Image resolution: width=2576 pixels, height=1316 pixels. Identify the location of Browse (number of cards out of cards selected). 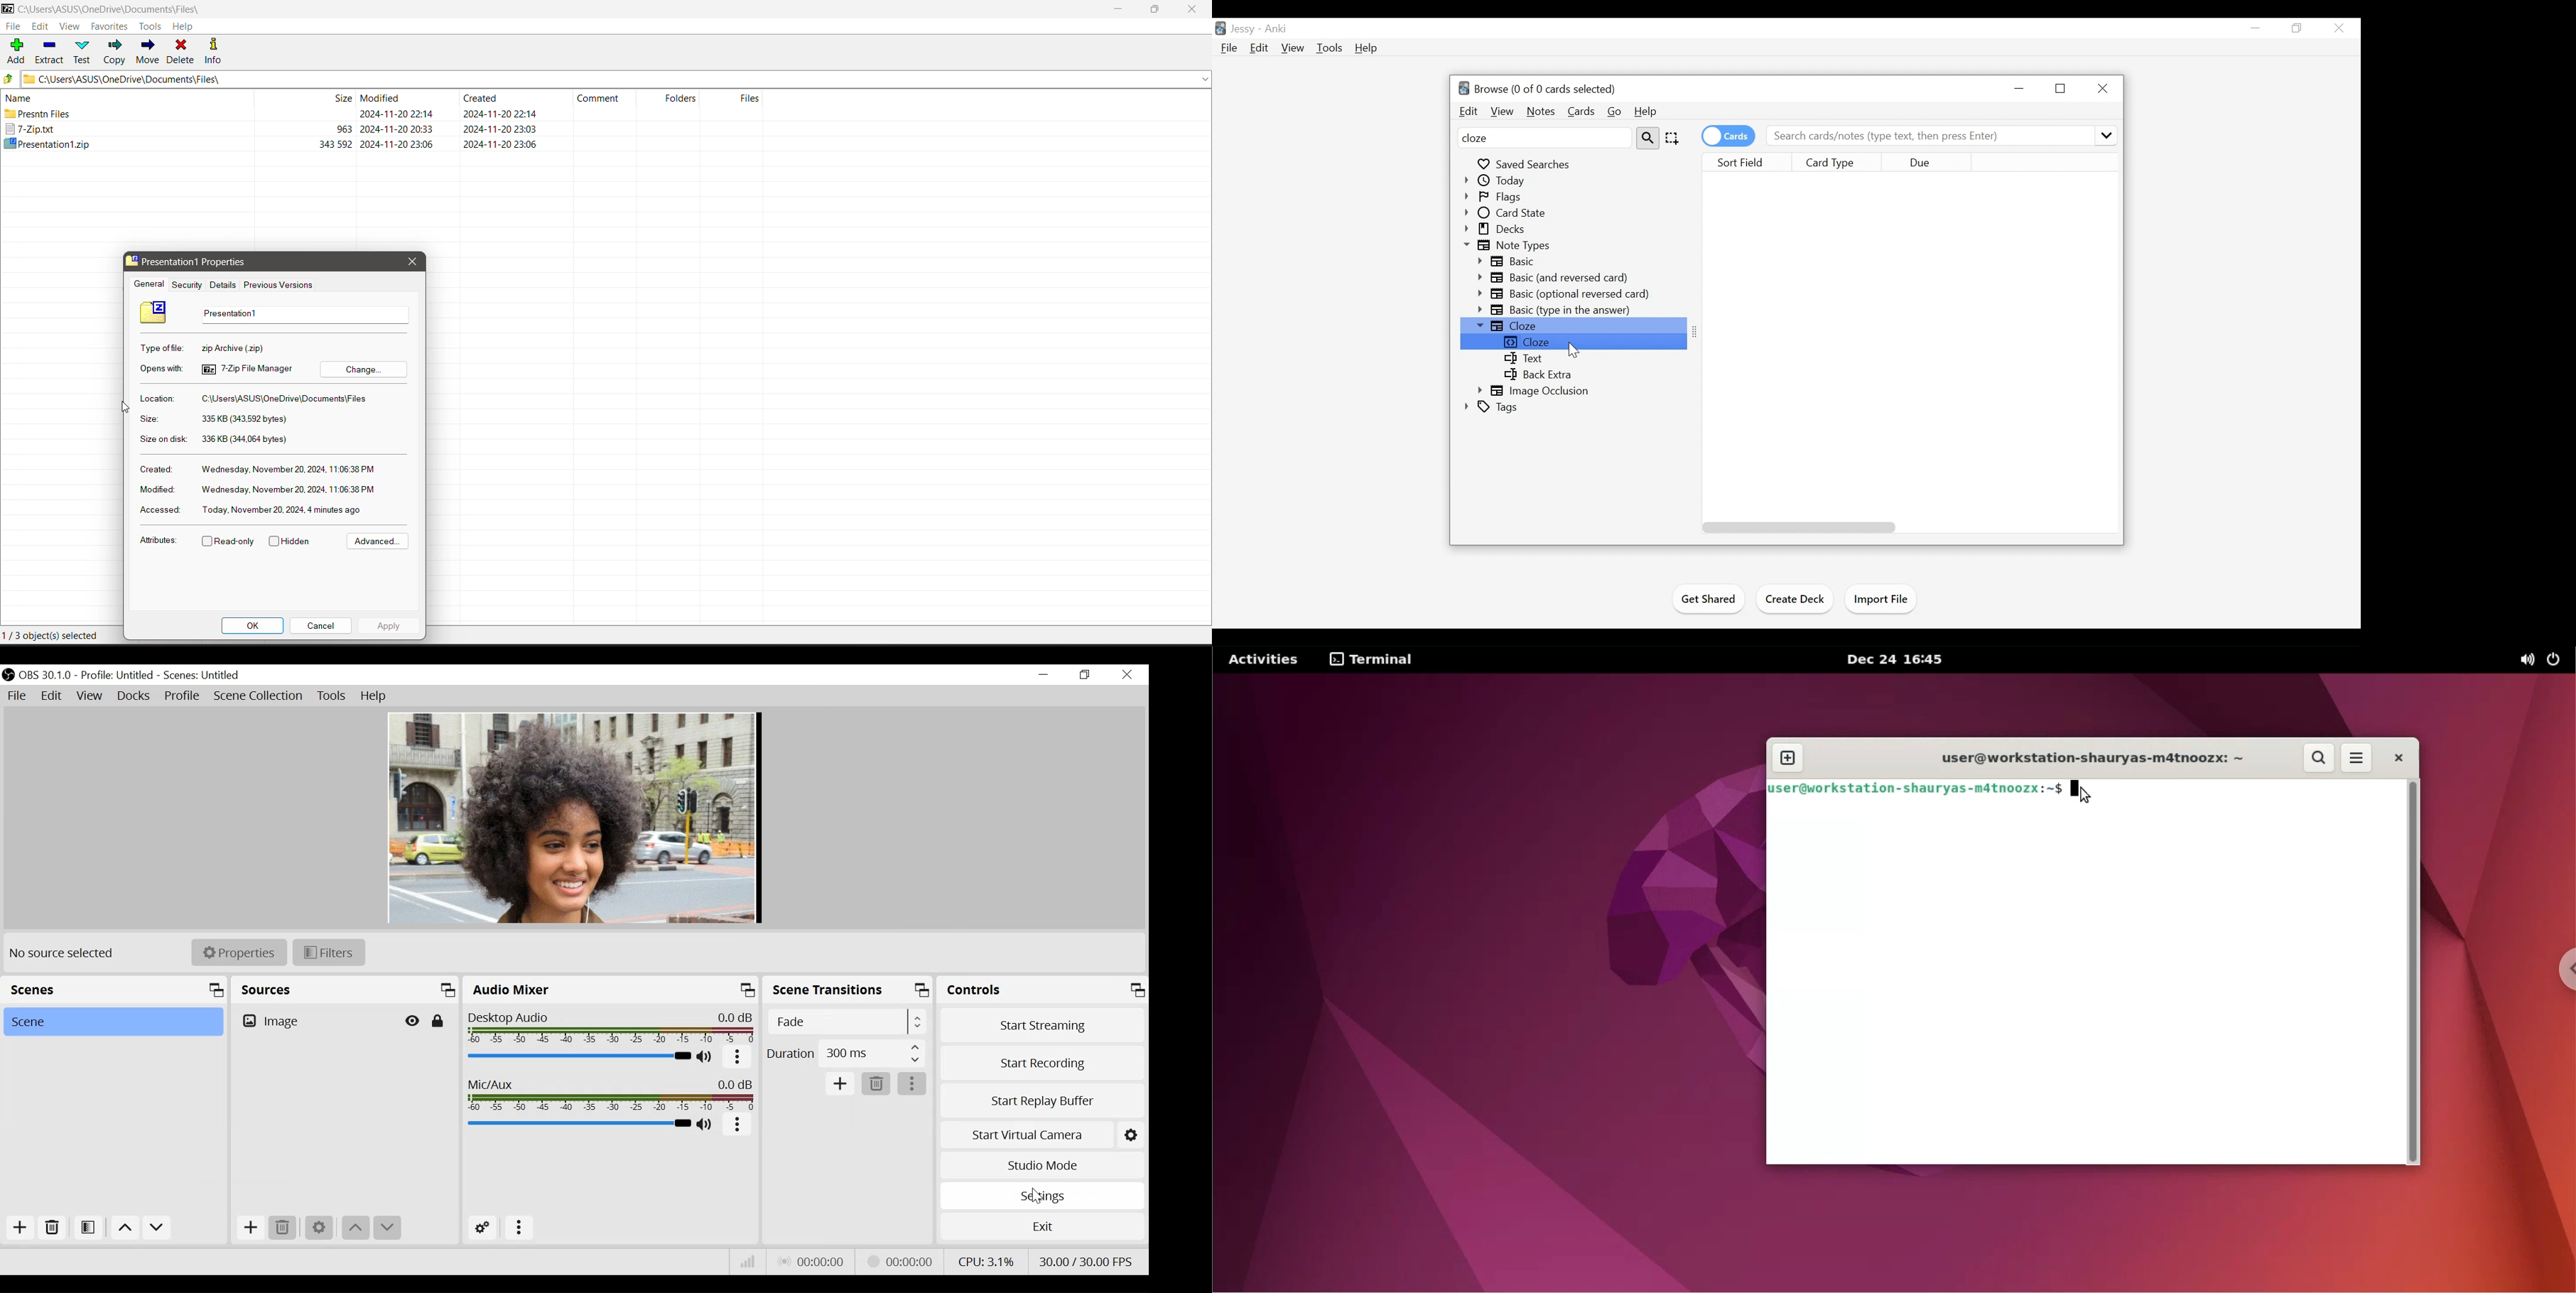
(1537, 88).